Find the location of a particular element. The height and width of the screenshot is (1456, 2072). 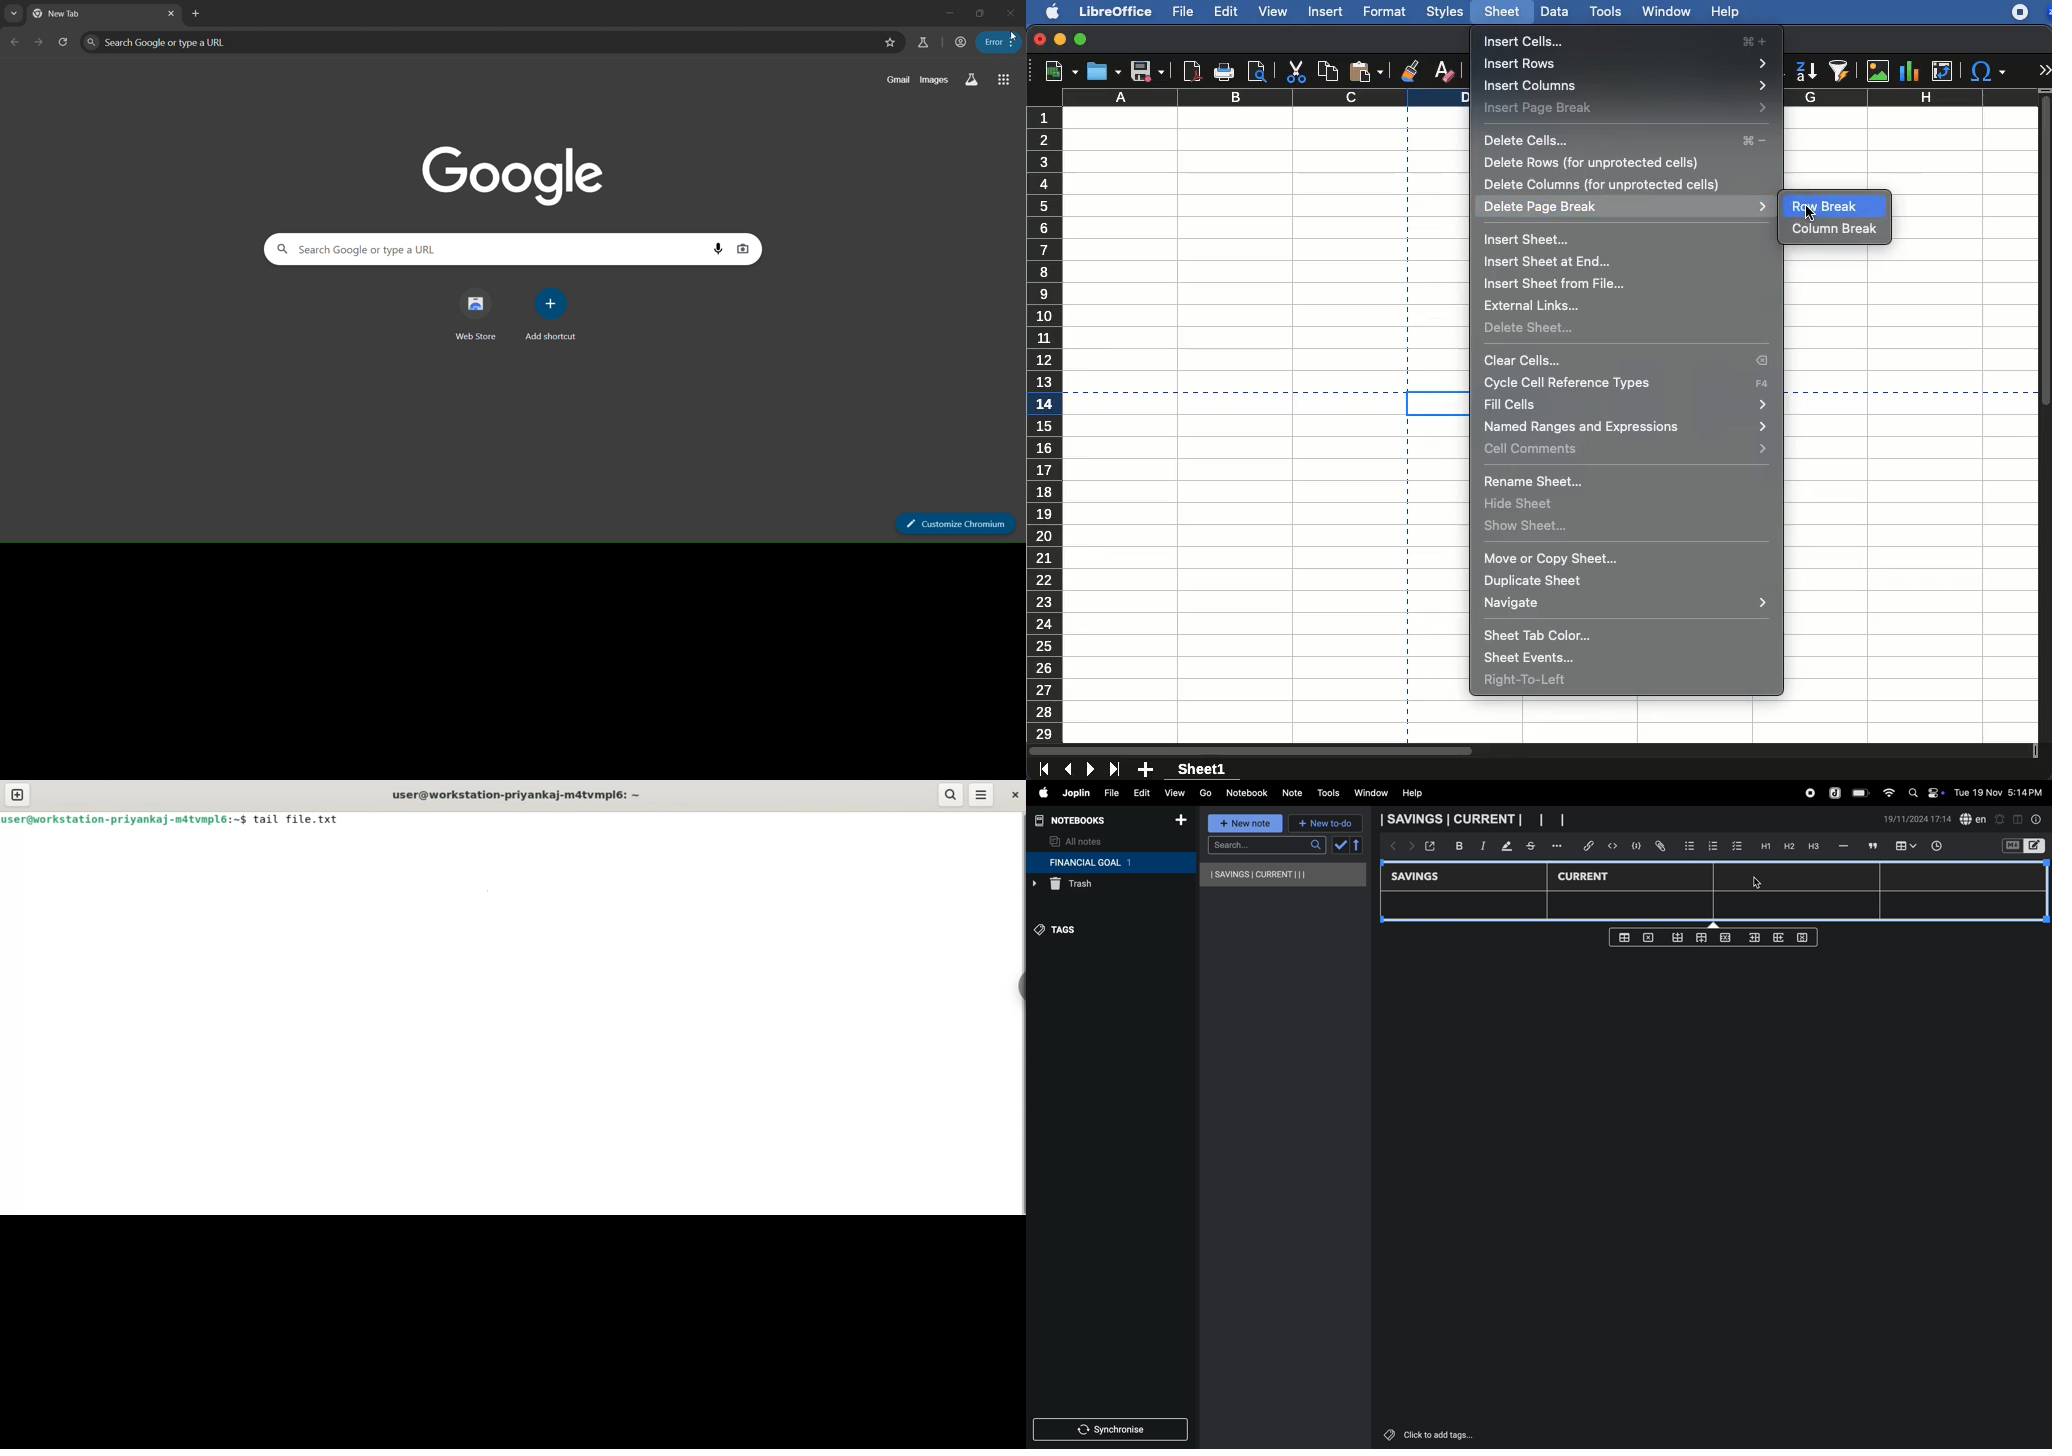

open window is located at coordinates (1429, 846).